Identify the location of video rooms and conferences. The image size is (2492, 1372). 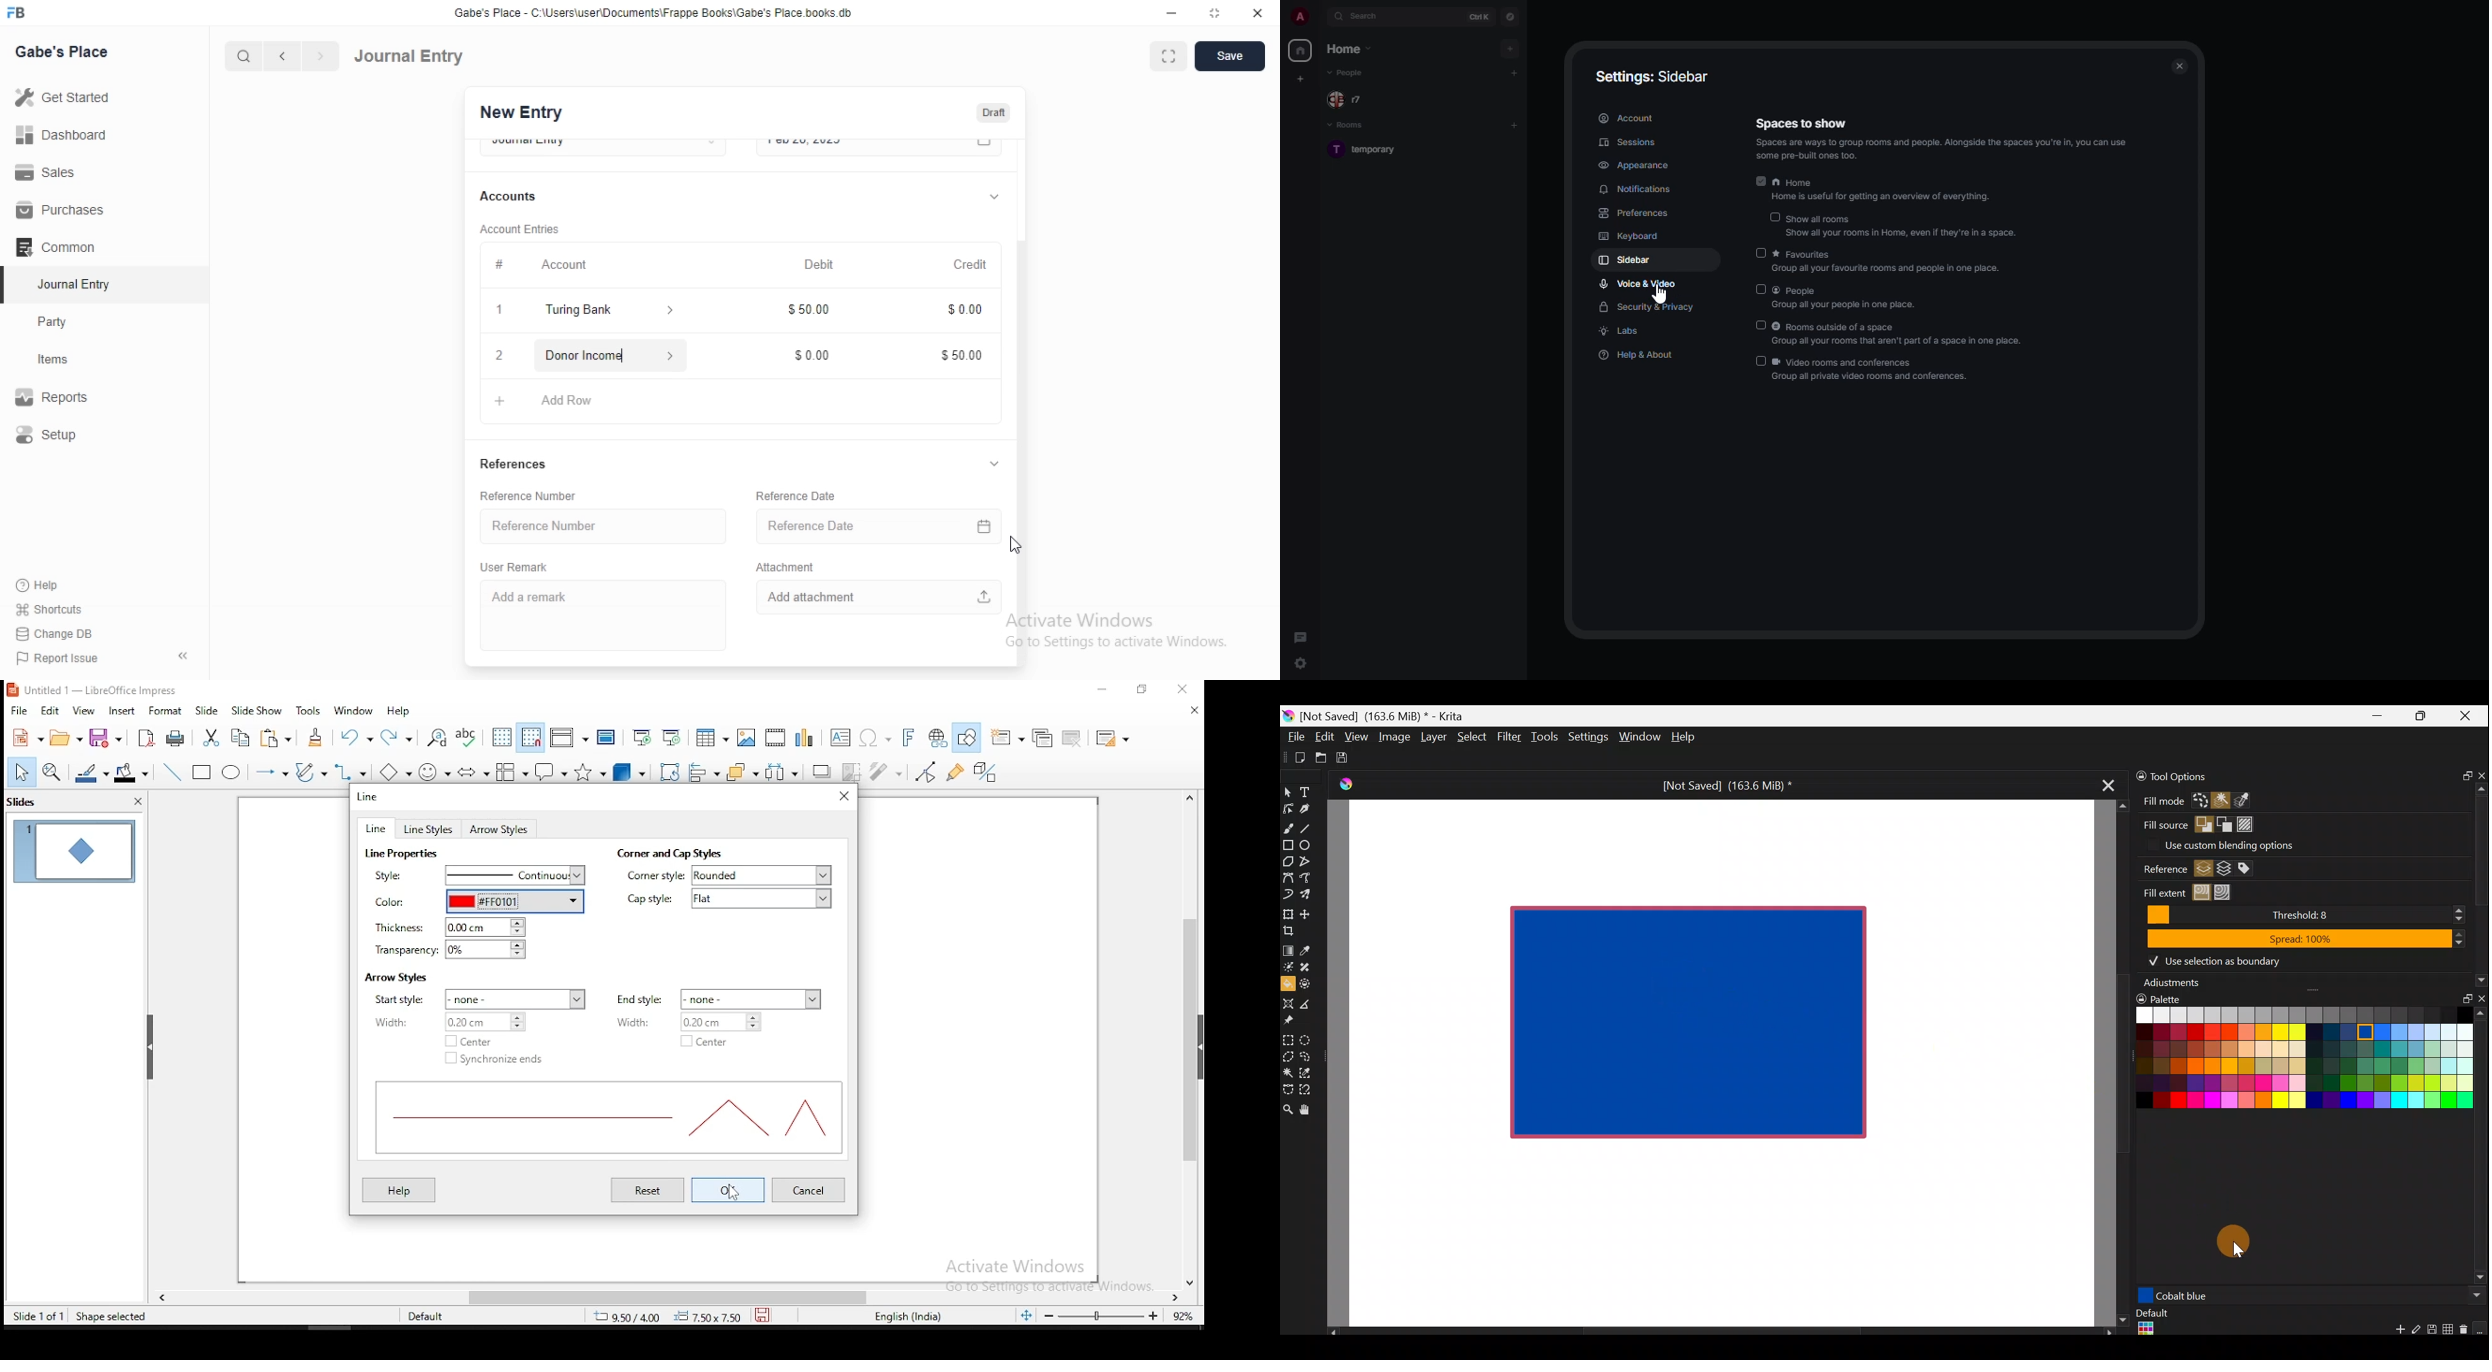
(1871, 373).